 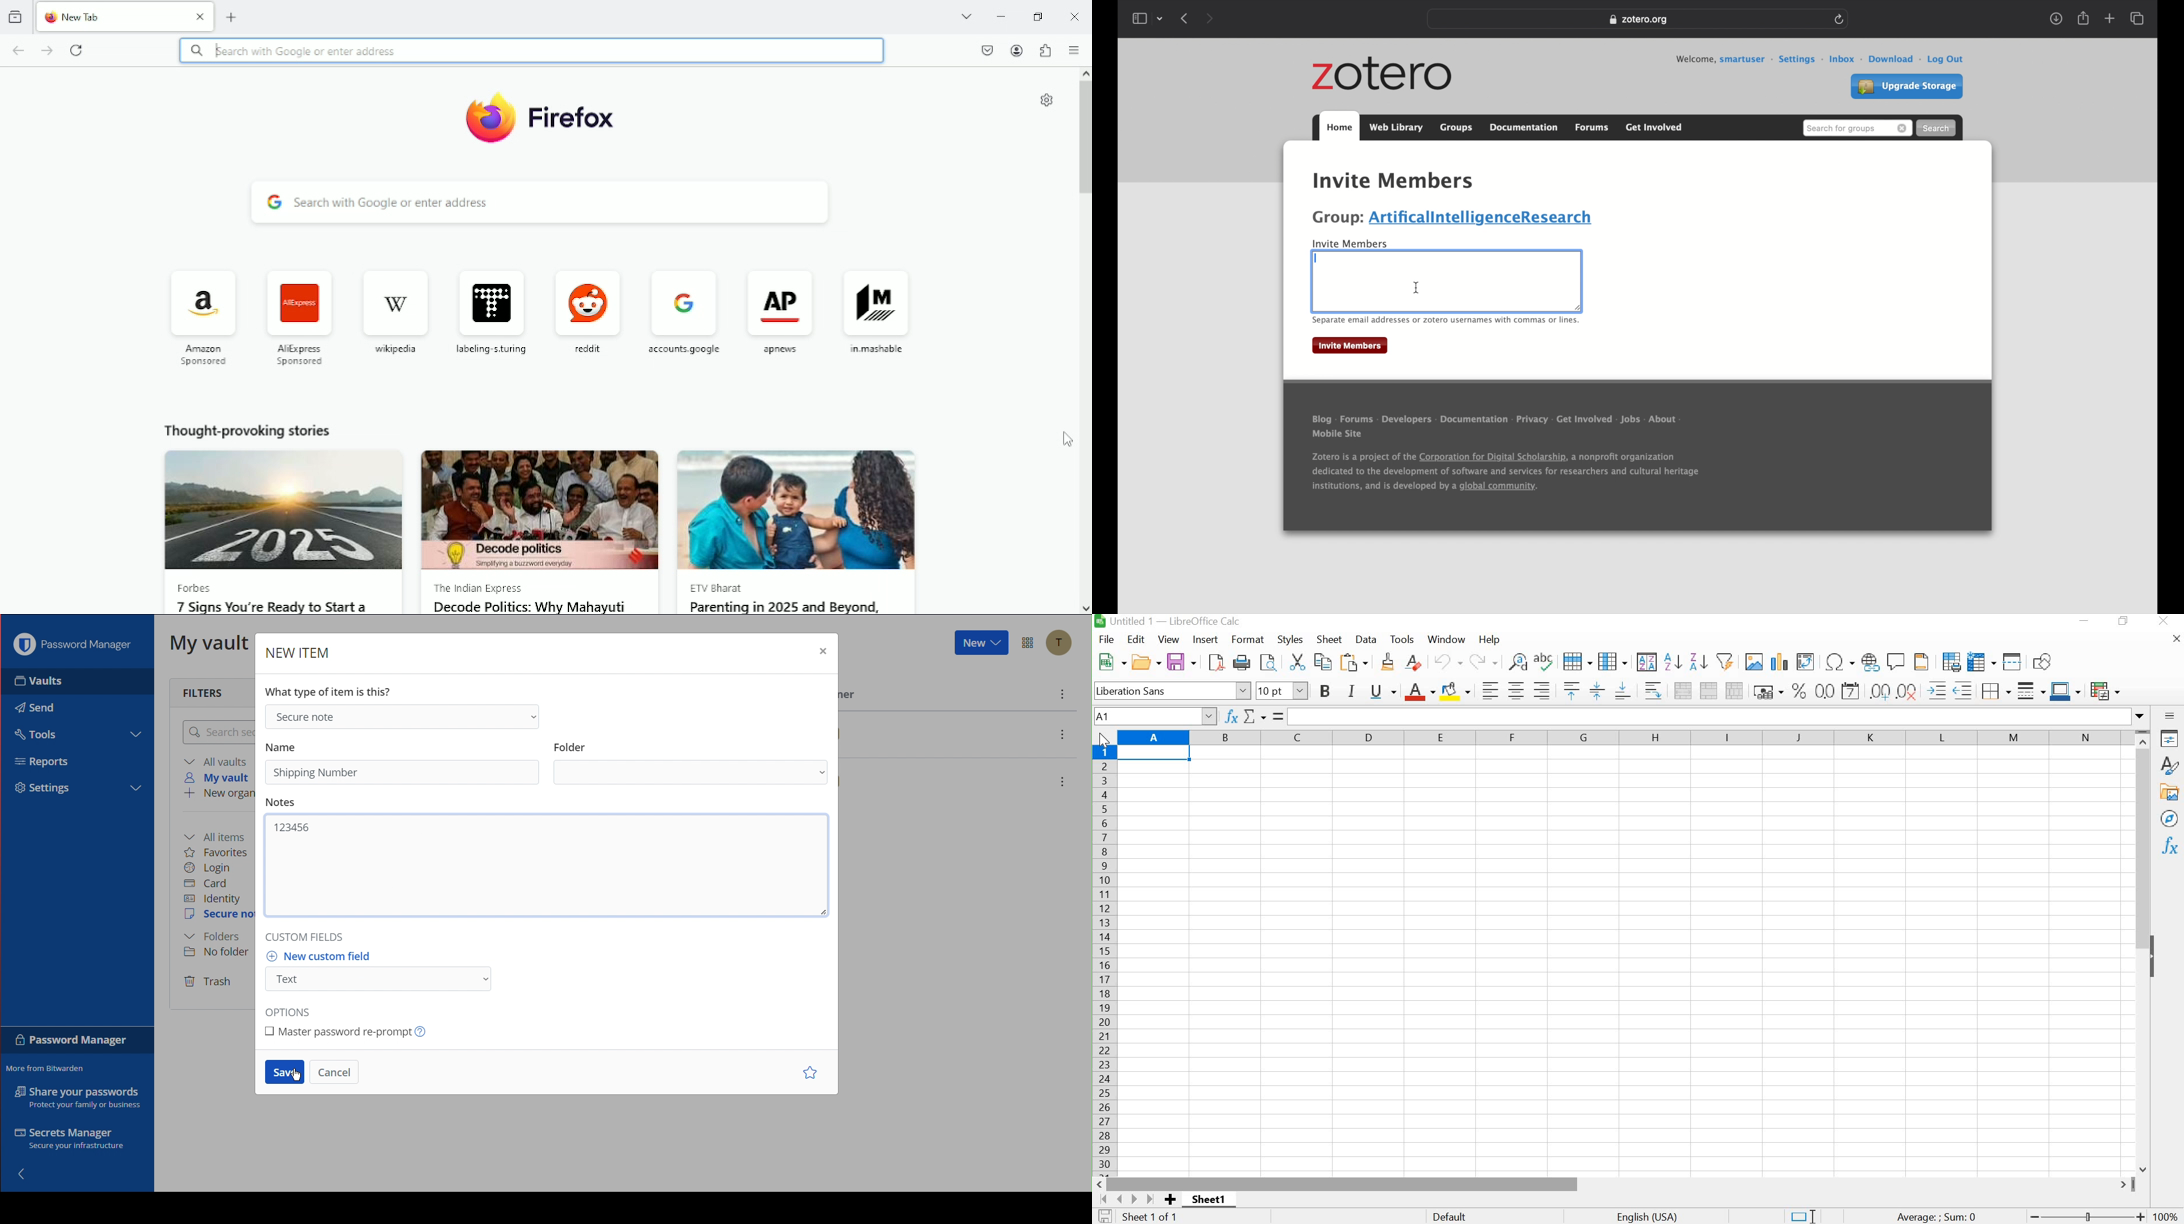 I want to click on Favorites, so click(x=224, y=852).